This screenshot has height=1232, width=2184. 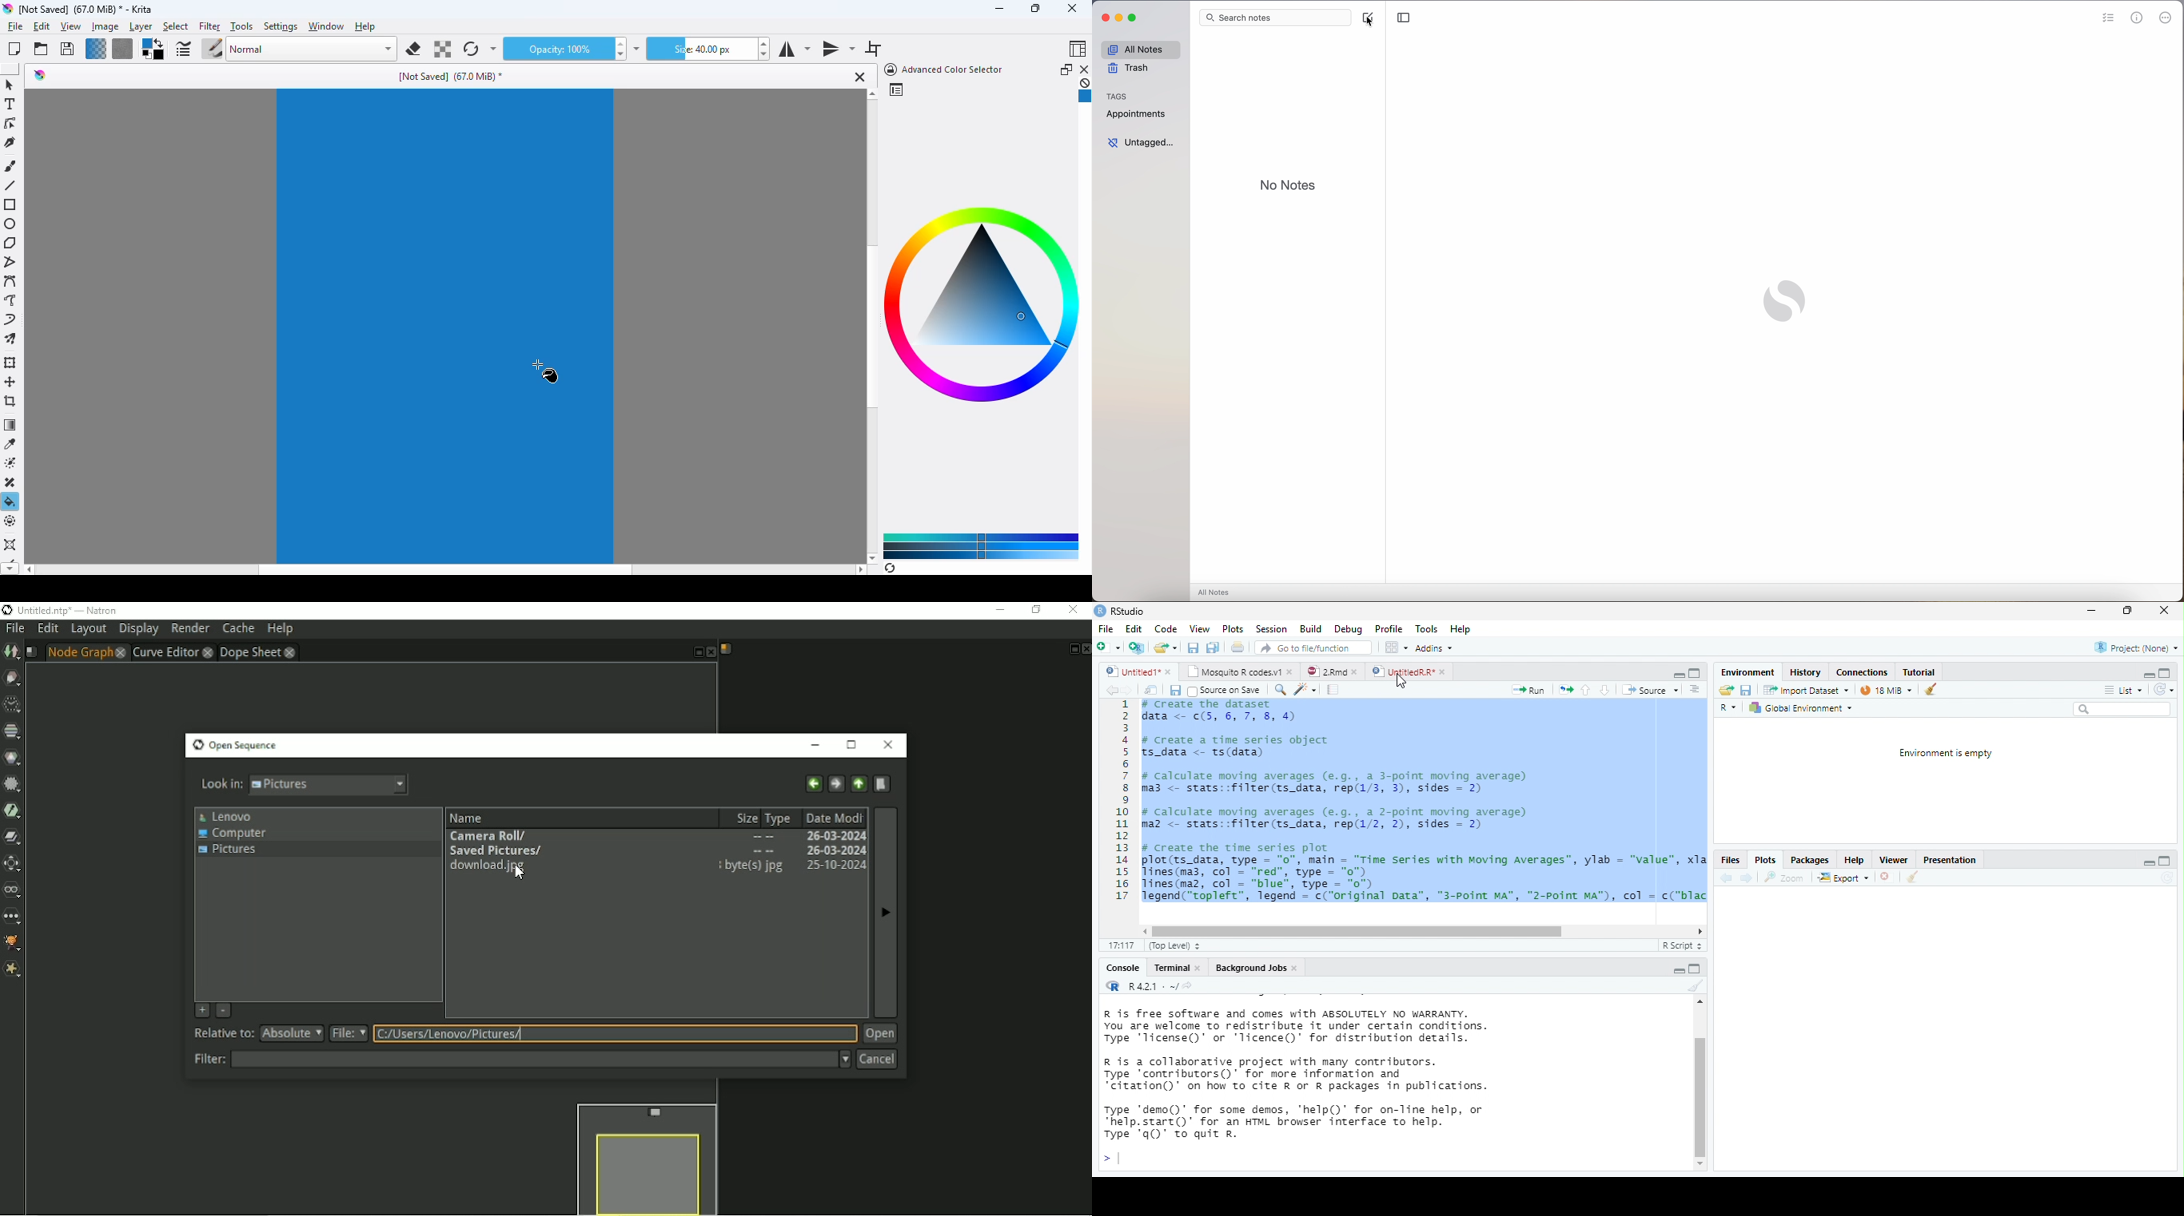 What do you see at coordinates (1586, 690) in the screenshot?
I see `up` at bounding box center [1586, 690].